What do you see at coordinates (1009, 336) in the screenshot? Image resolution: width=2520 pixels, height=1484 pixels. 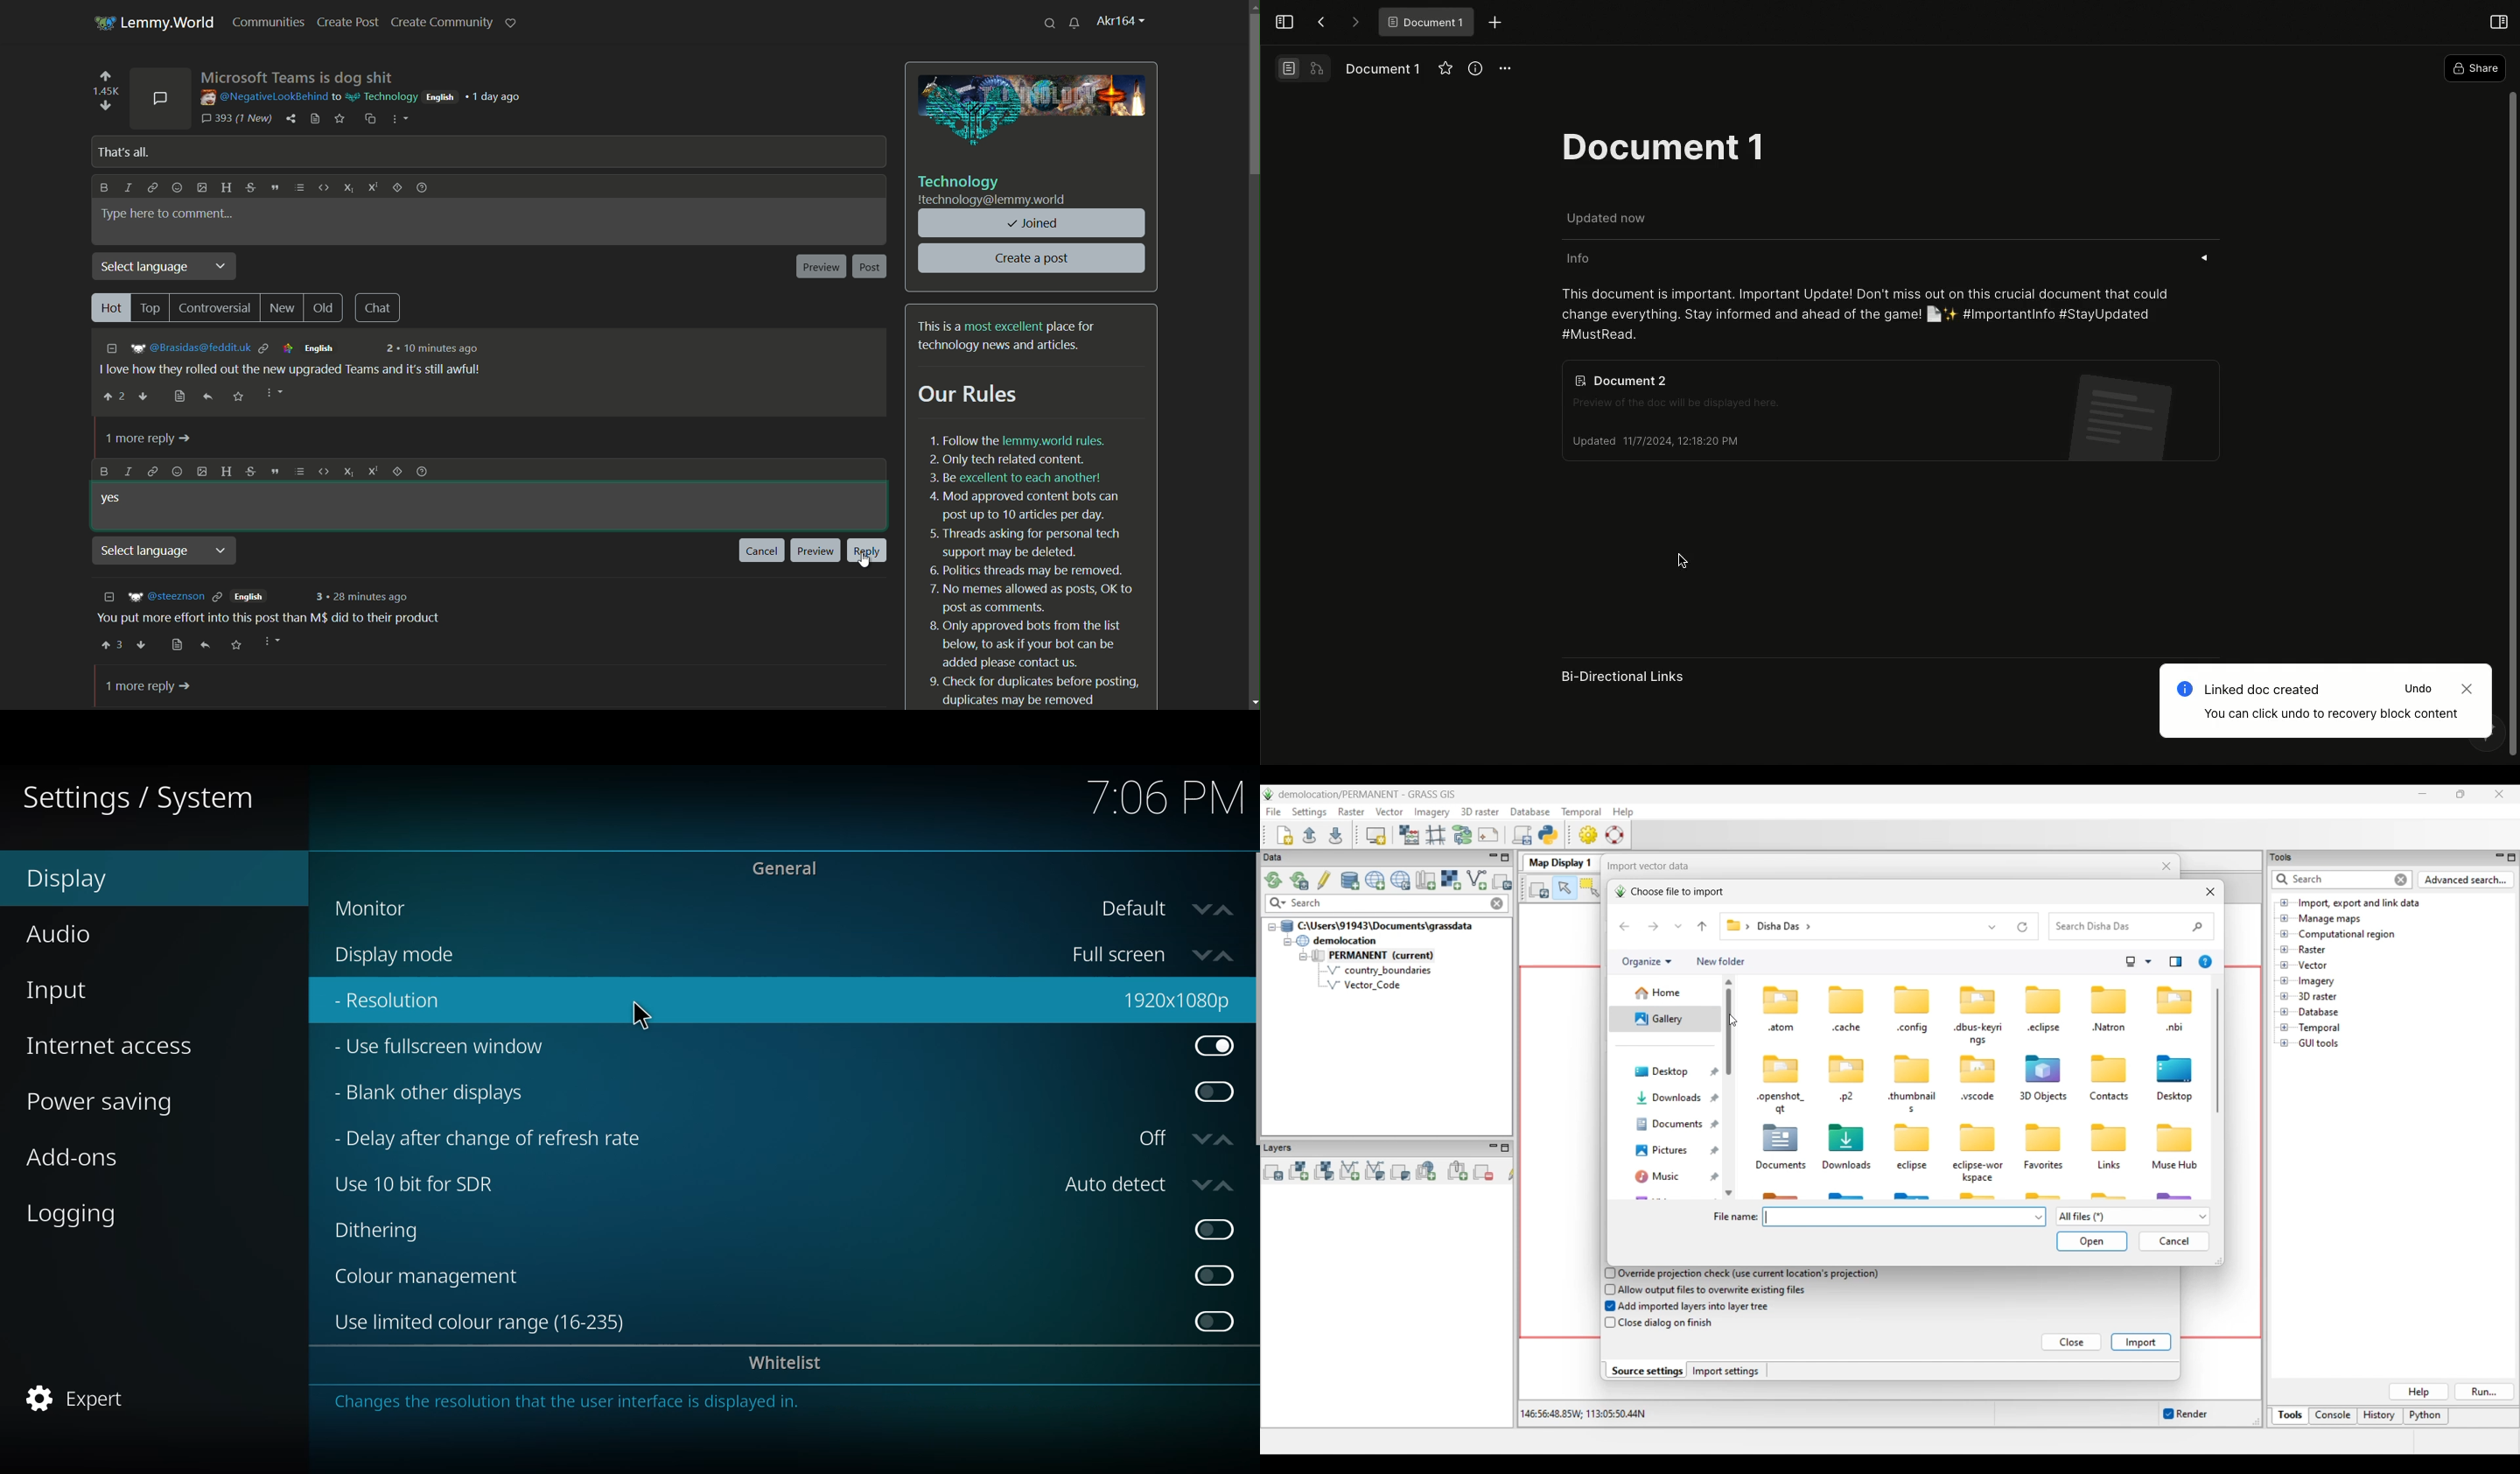 I see `text` at bounding box center [1009, 336].